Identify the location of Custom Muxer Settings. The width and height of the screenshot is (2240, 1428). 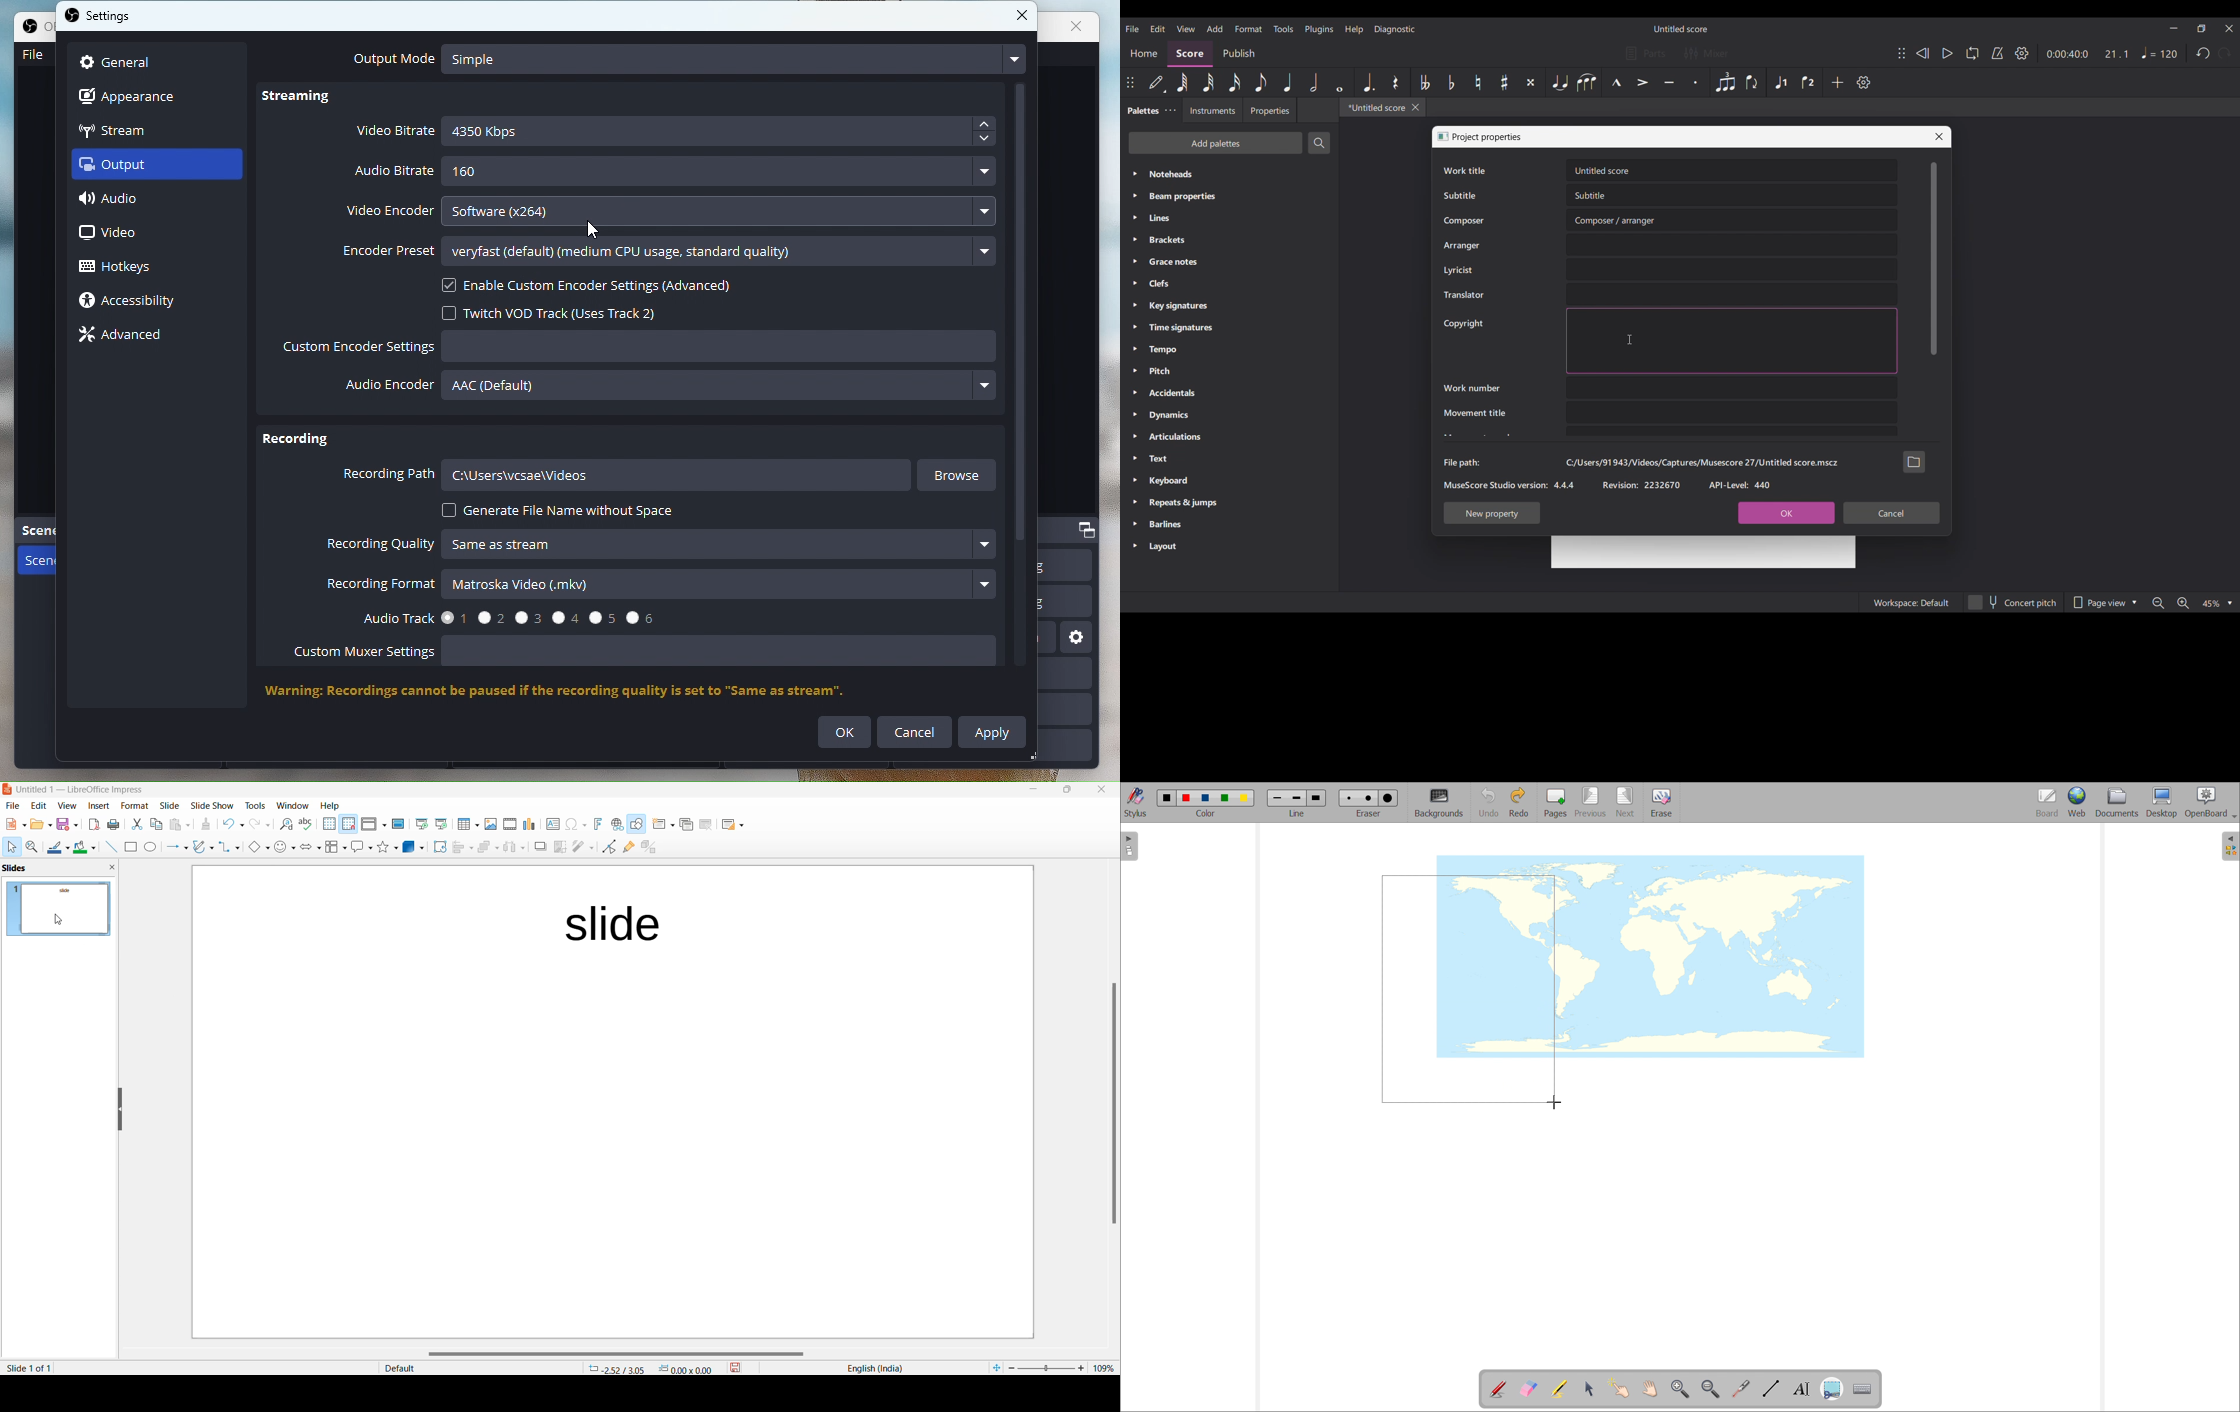
(655, 654).